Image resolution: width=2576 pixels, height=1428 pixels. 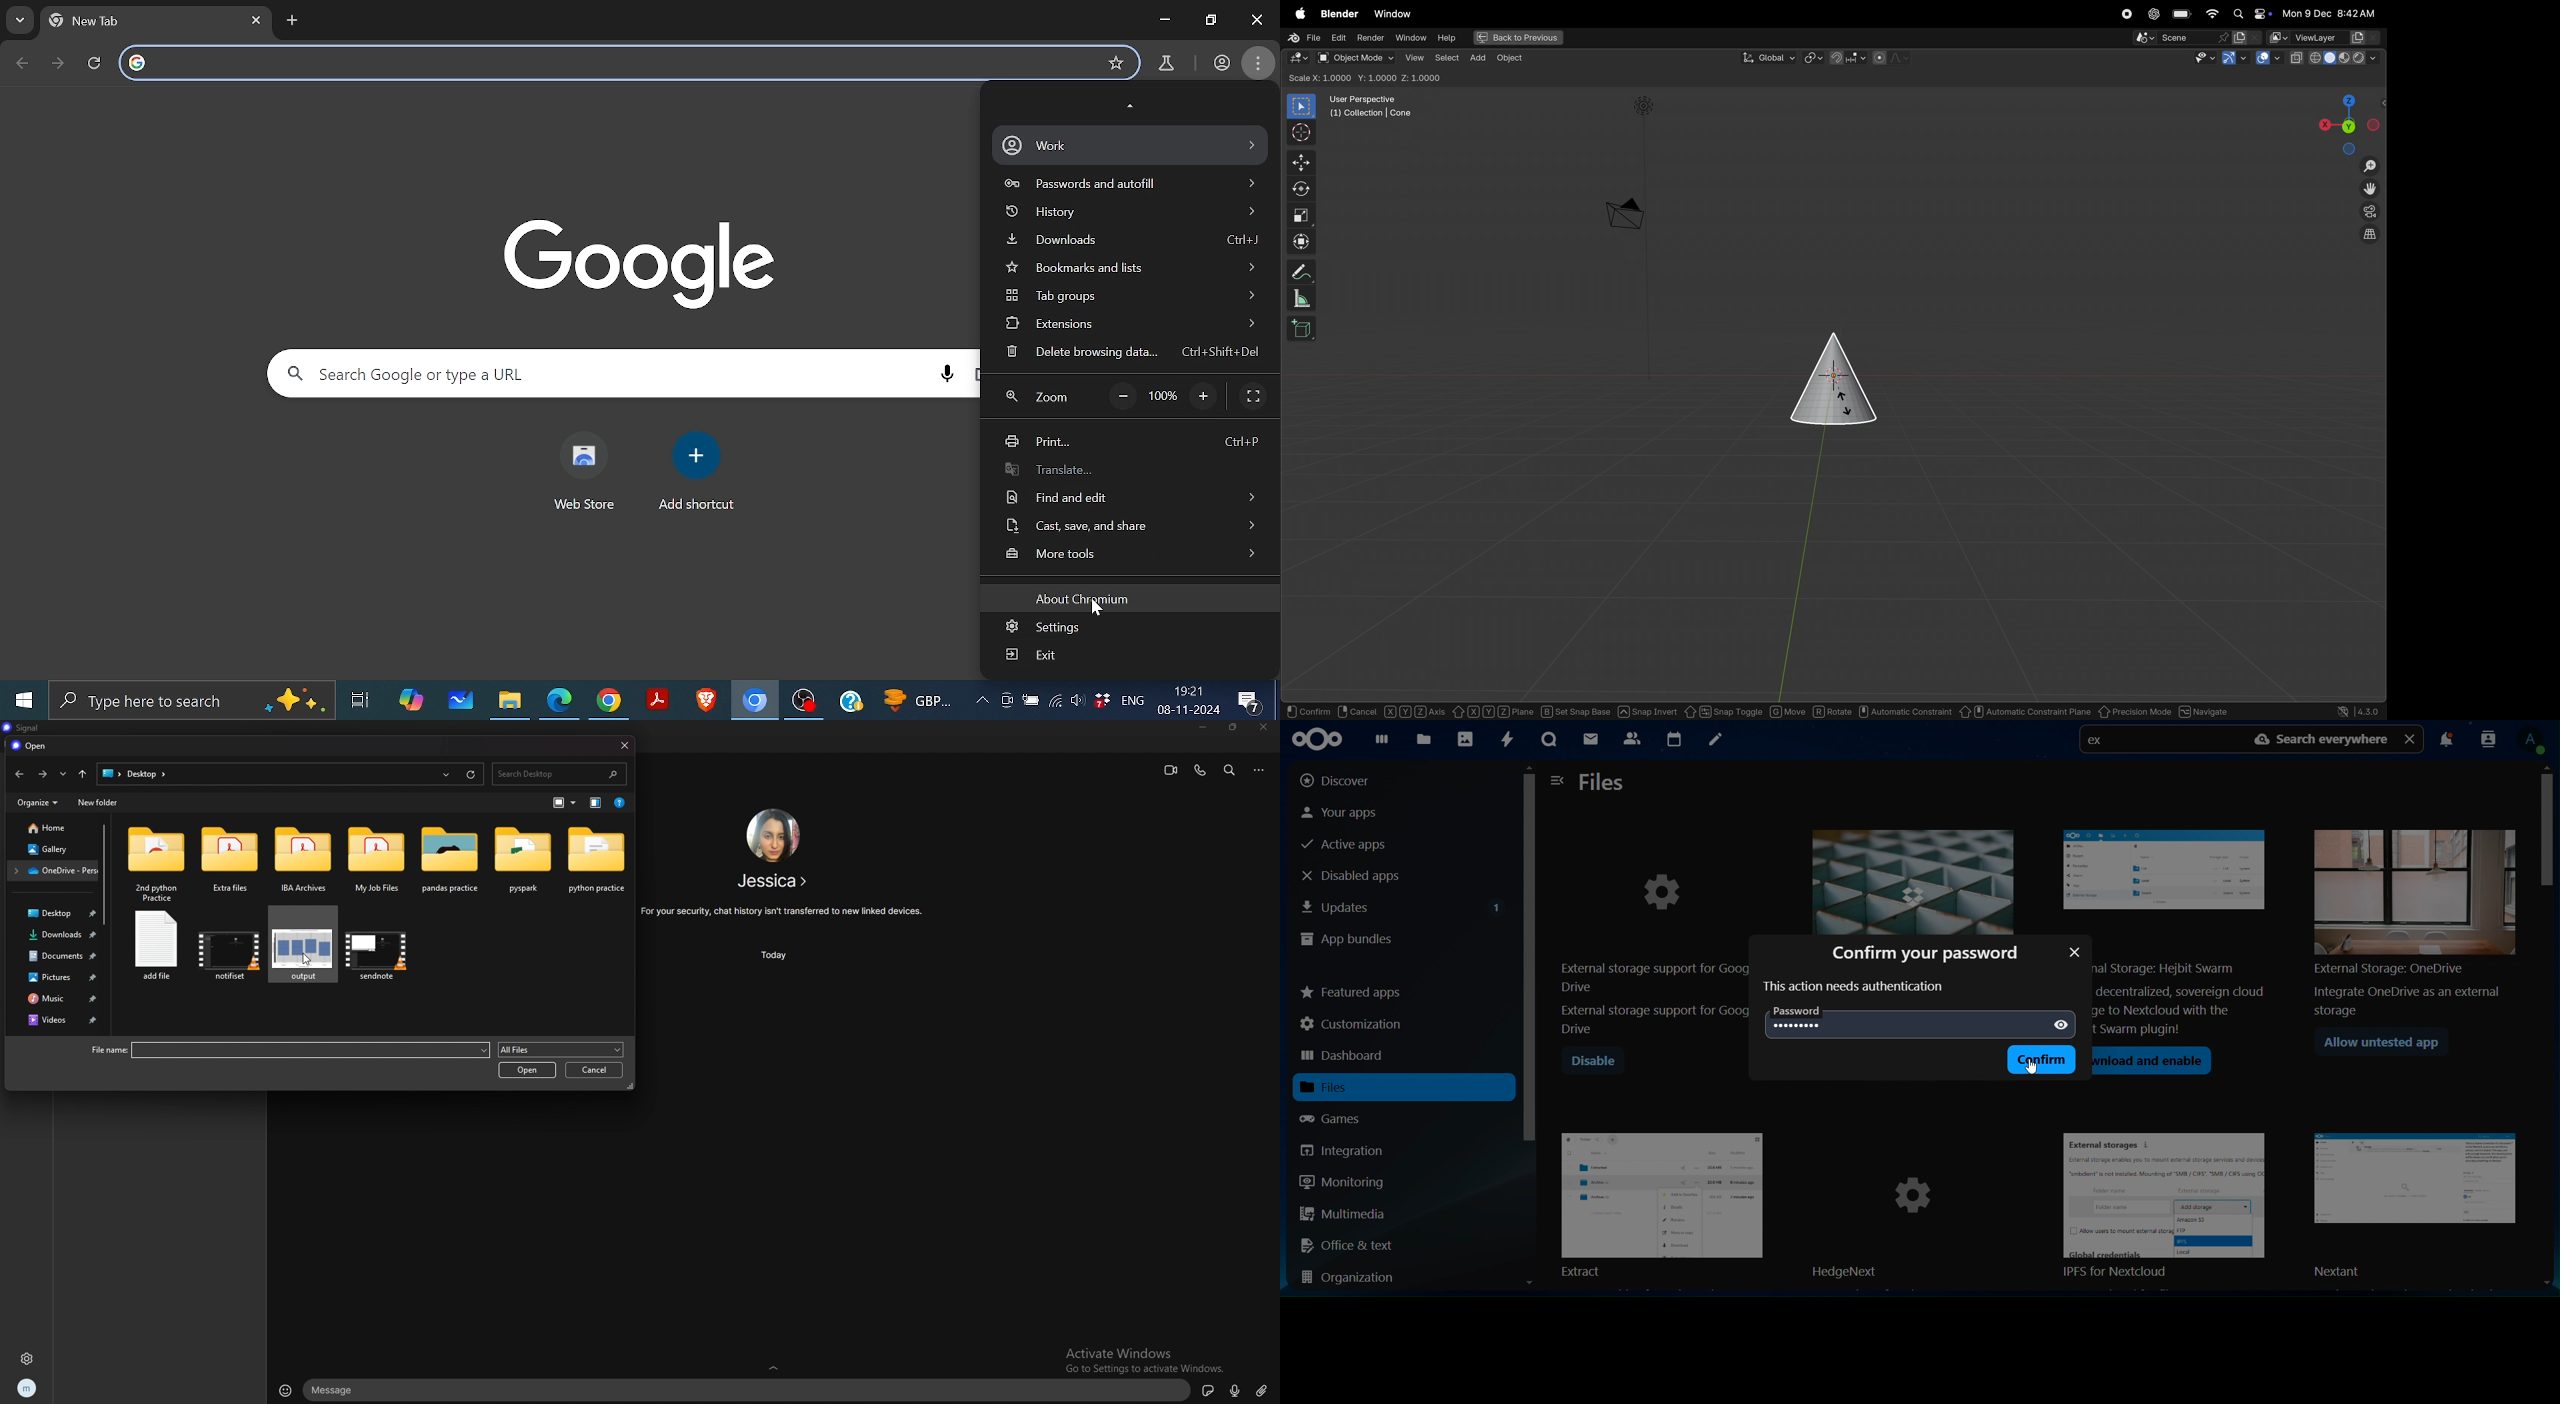 I want to click on organize, so click(x=38, y=802).